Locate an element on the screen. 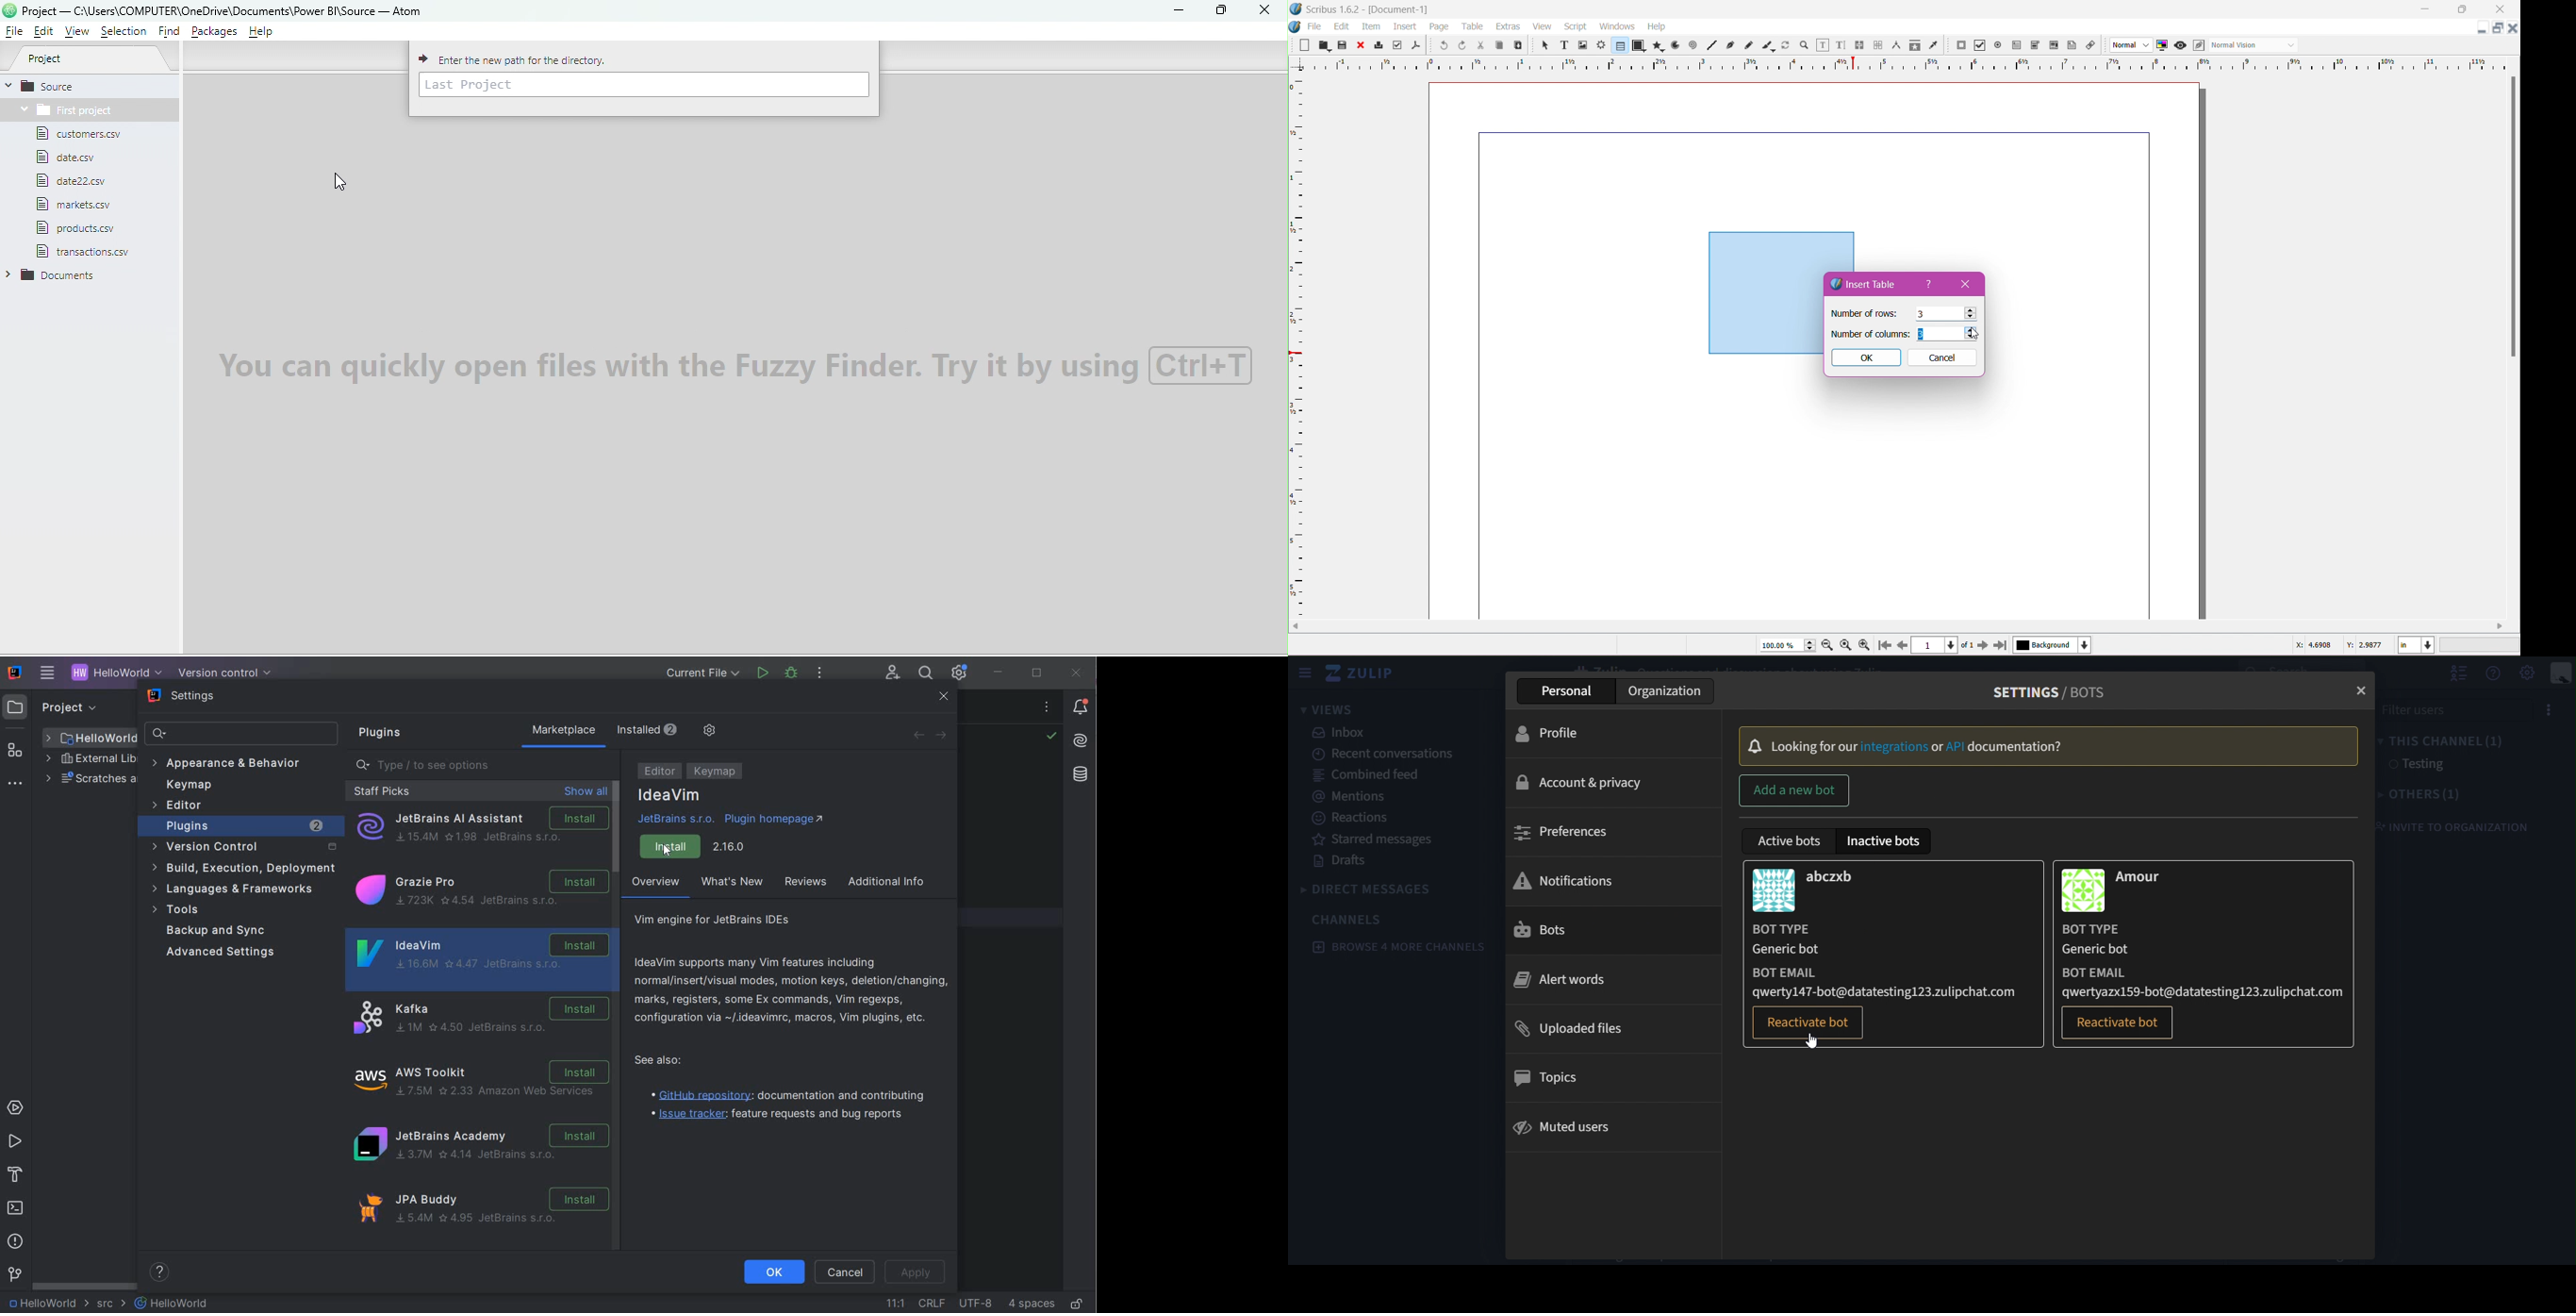  cursor is located at coordinates (665, 850).